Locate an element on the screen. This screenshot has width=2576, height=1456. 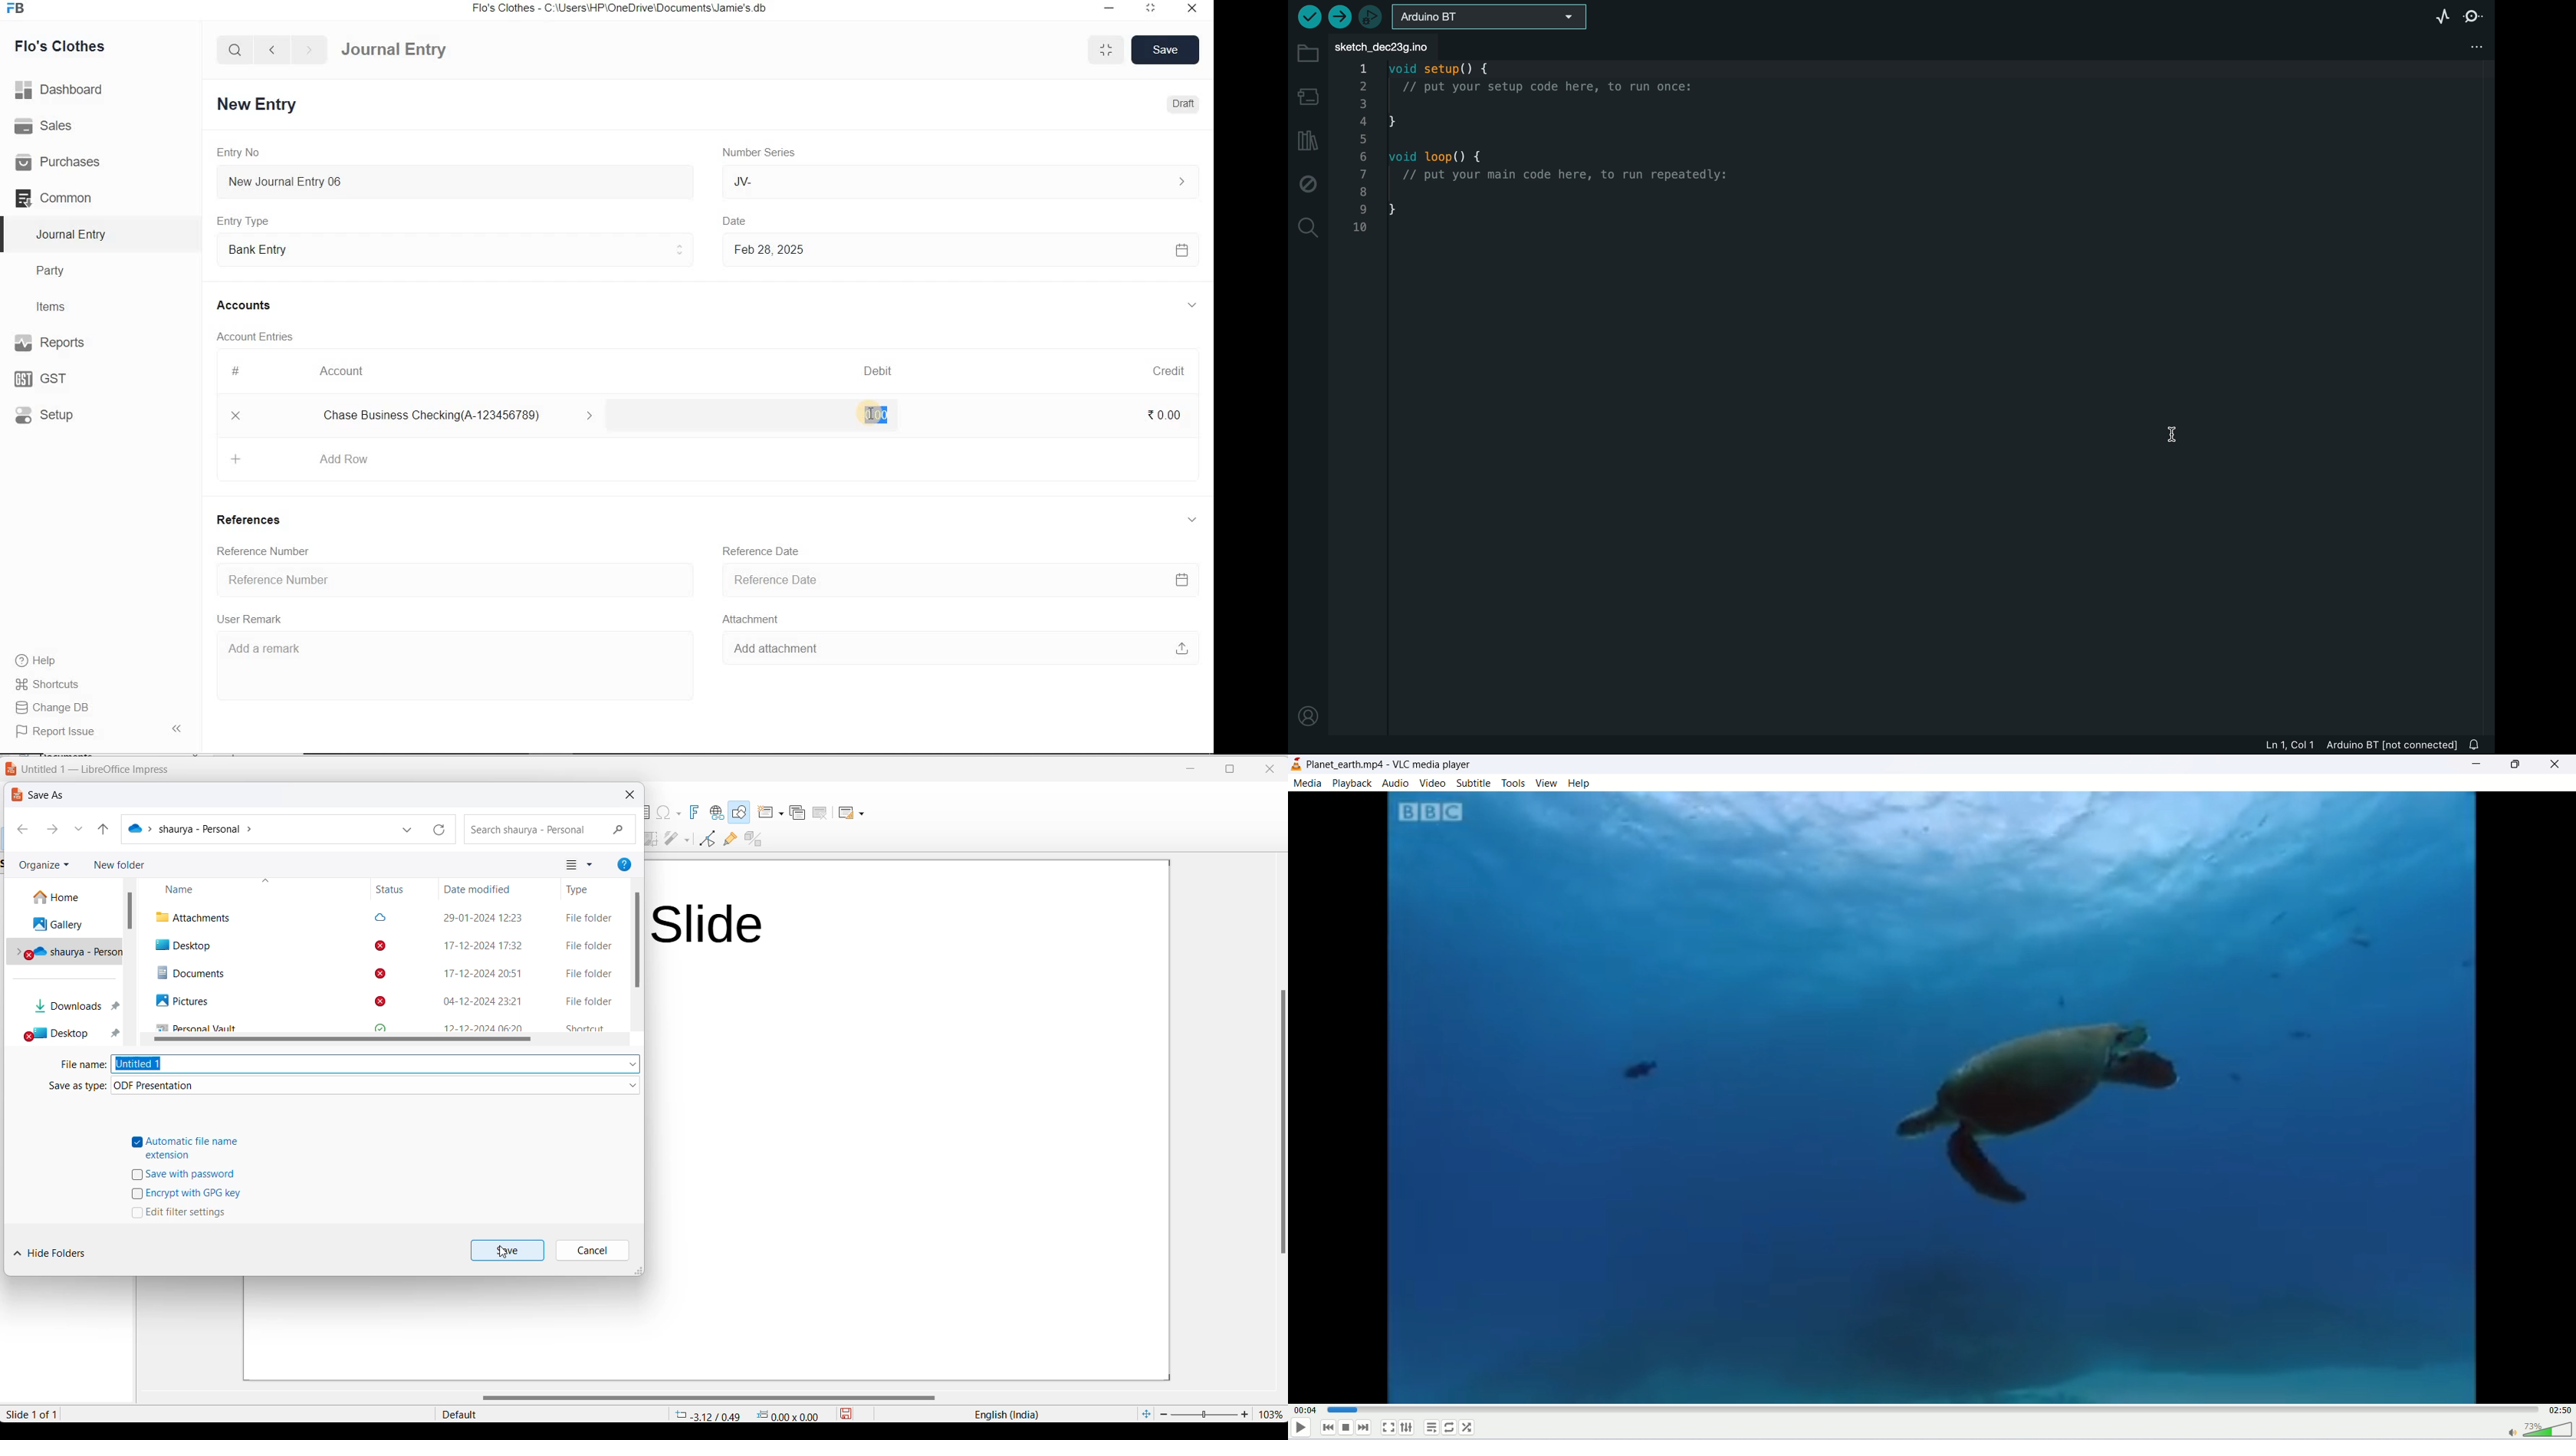
Change DB is located at coordinates (53, 706).